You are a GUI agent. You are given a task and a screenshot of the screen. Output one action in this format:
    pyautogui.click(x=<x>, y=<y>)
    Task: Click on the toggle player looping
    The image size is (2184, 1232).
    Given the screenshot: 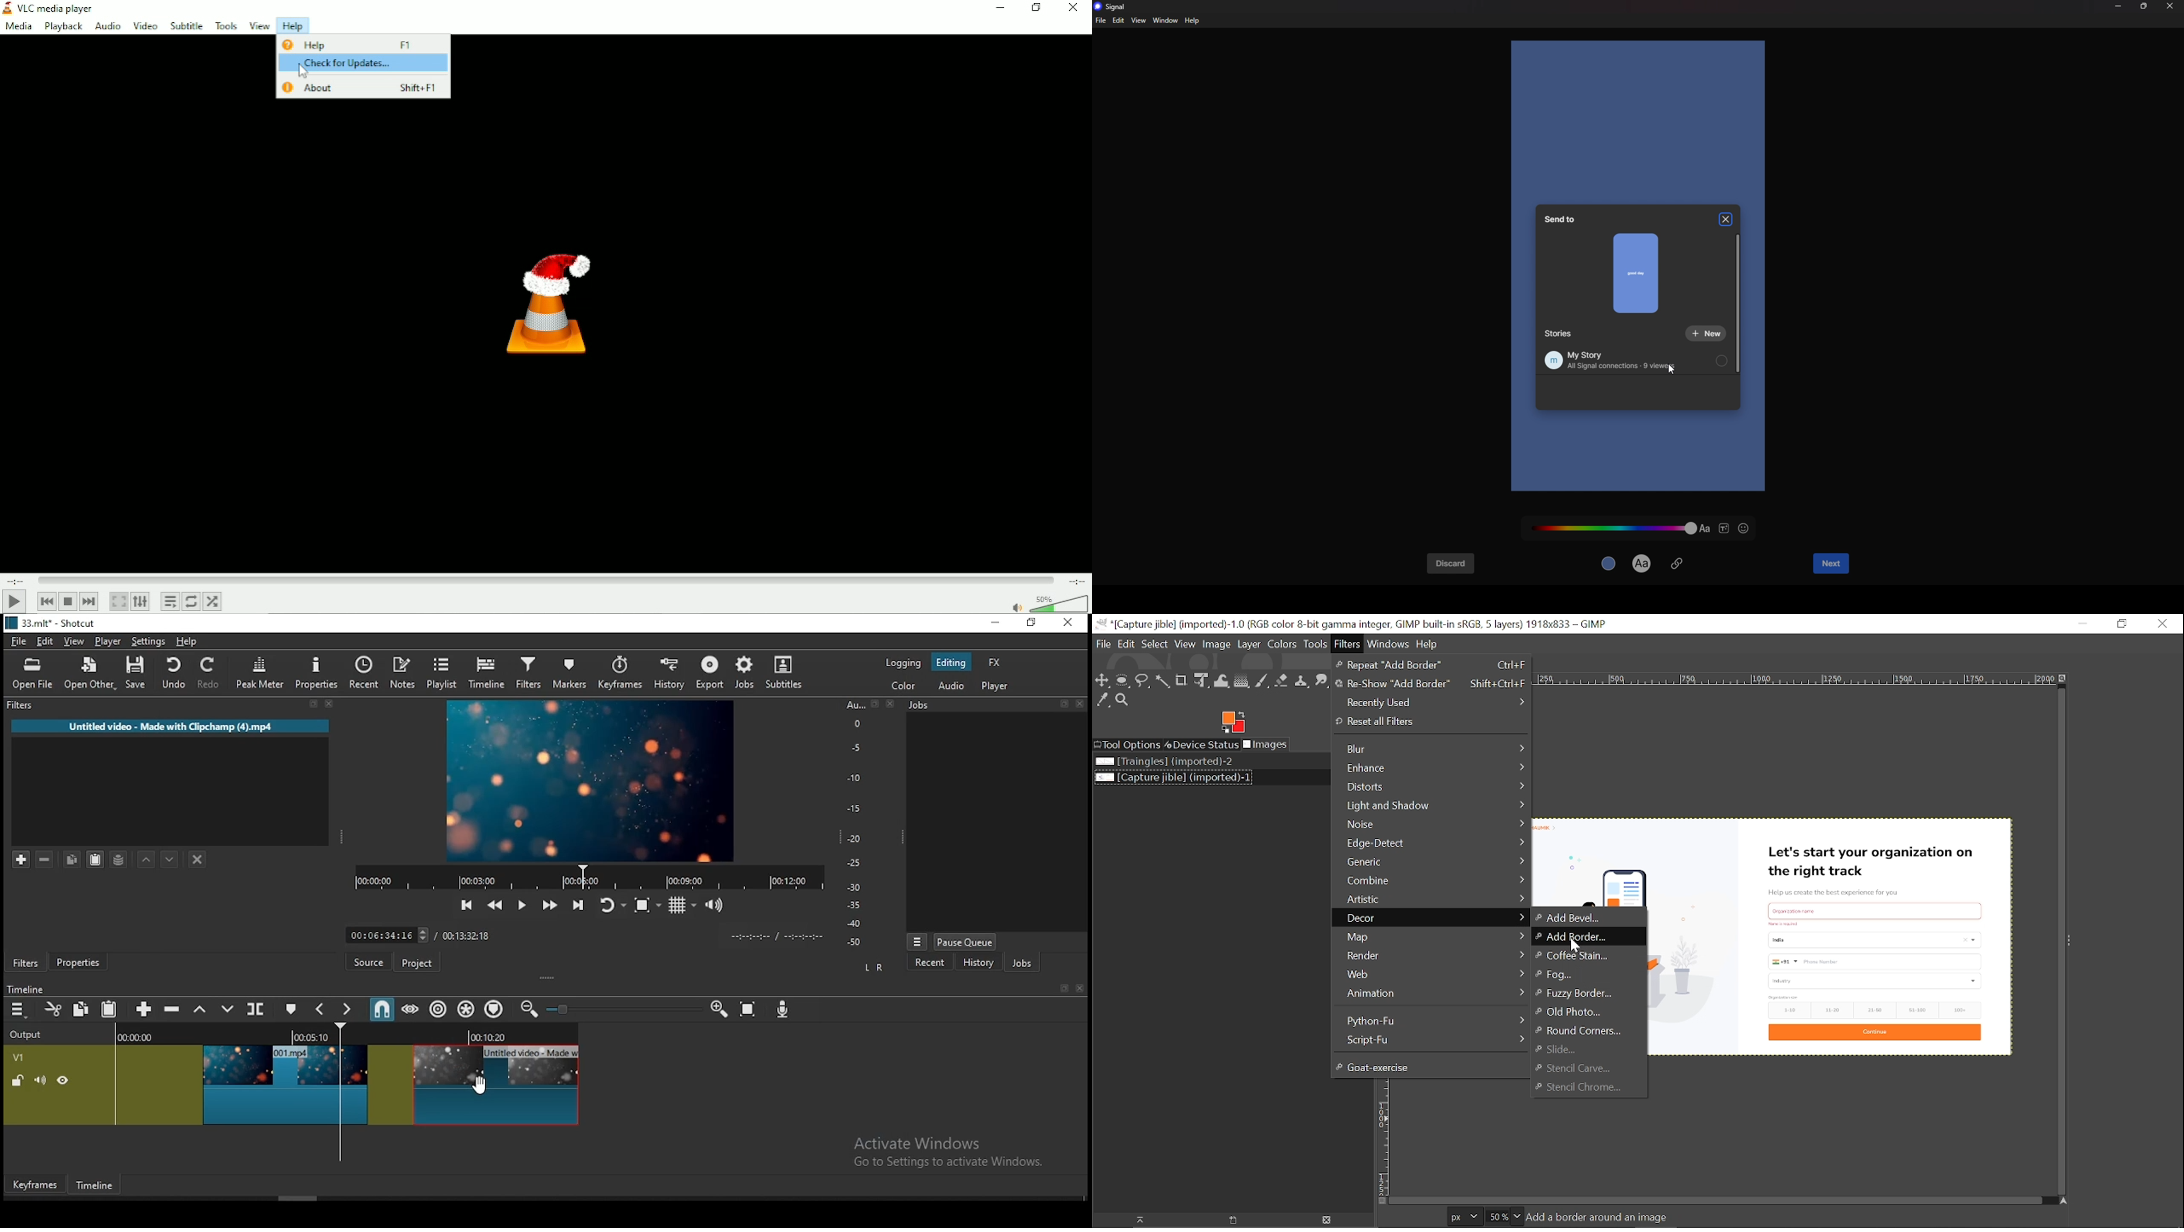 What is the action you would take?
    pyautogui.click(x=611, y=907)
    